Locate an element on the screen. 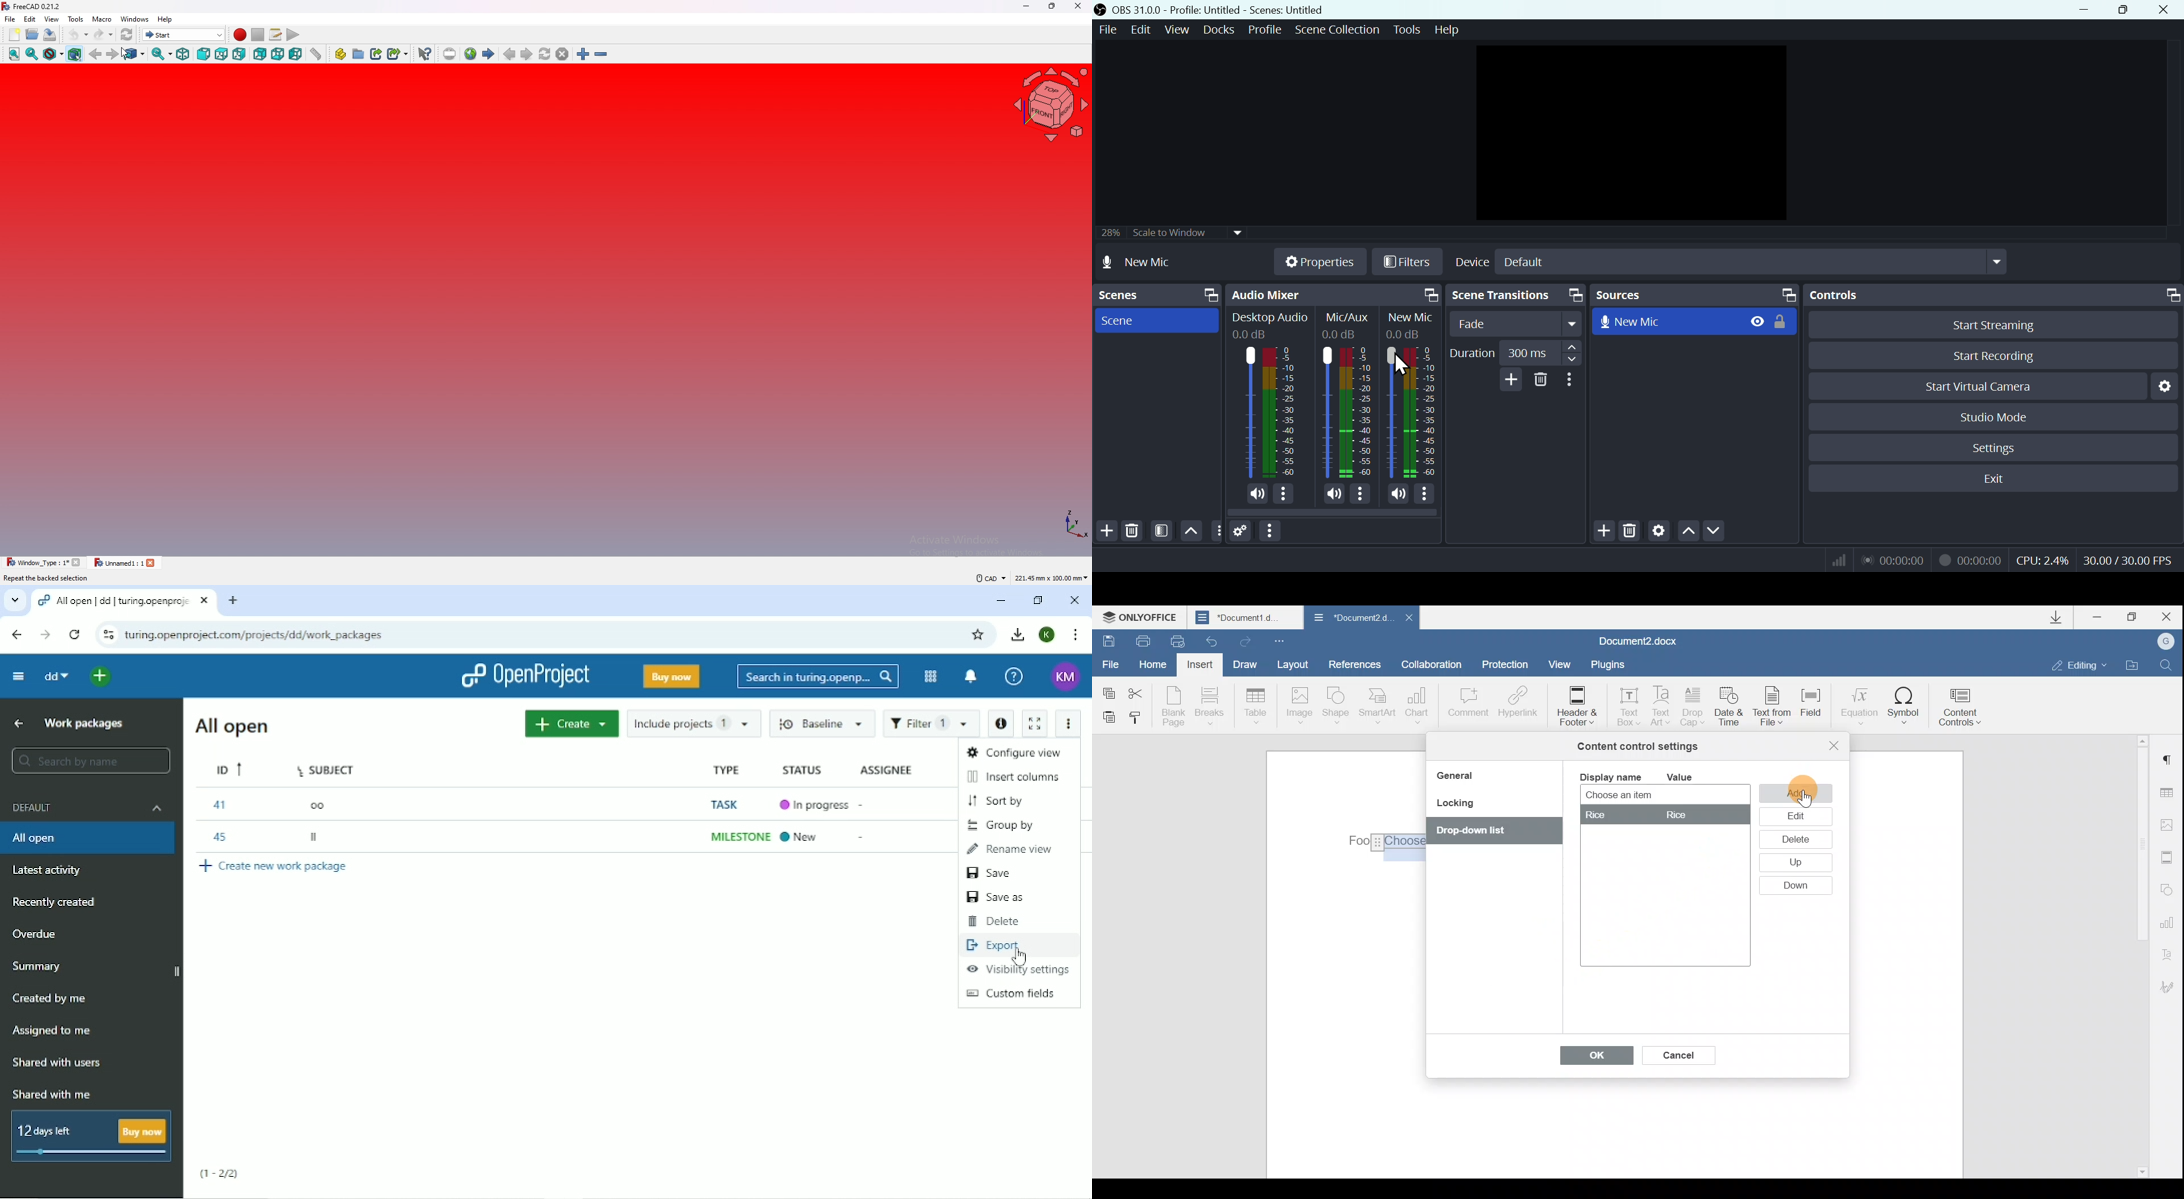 This screenshot has width=2184, height=1204. refresh web page is located at coordinates (544, 54).